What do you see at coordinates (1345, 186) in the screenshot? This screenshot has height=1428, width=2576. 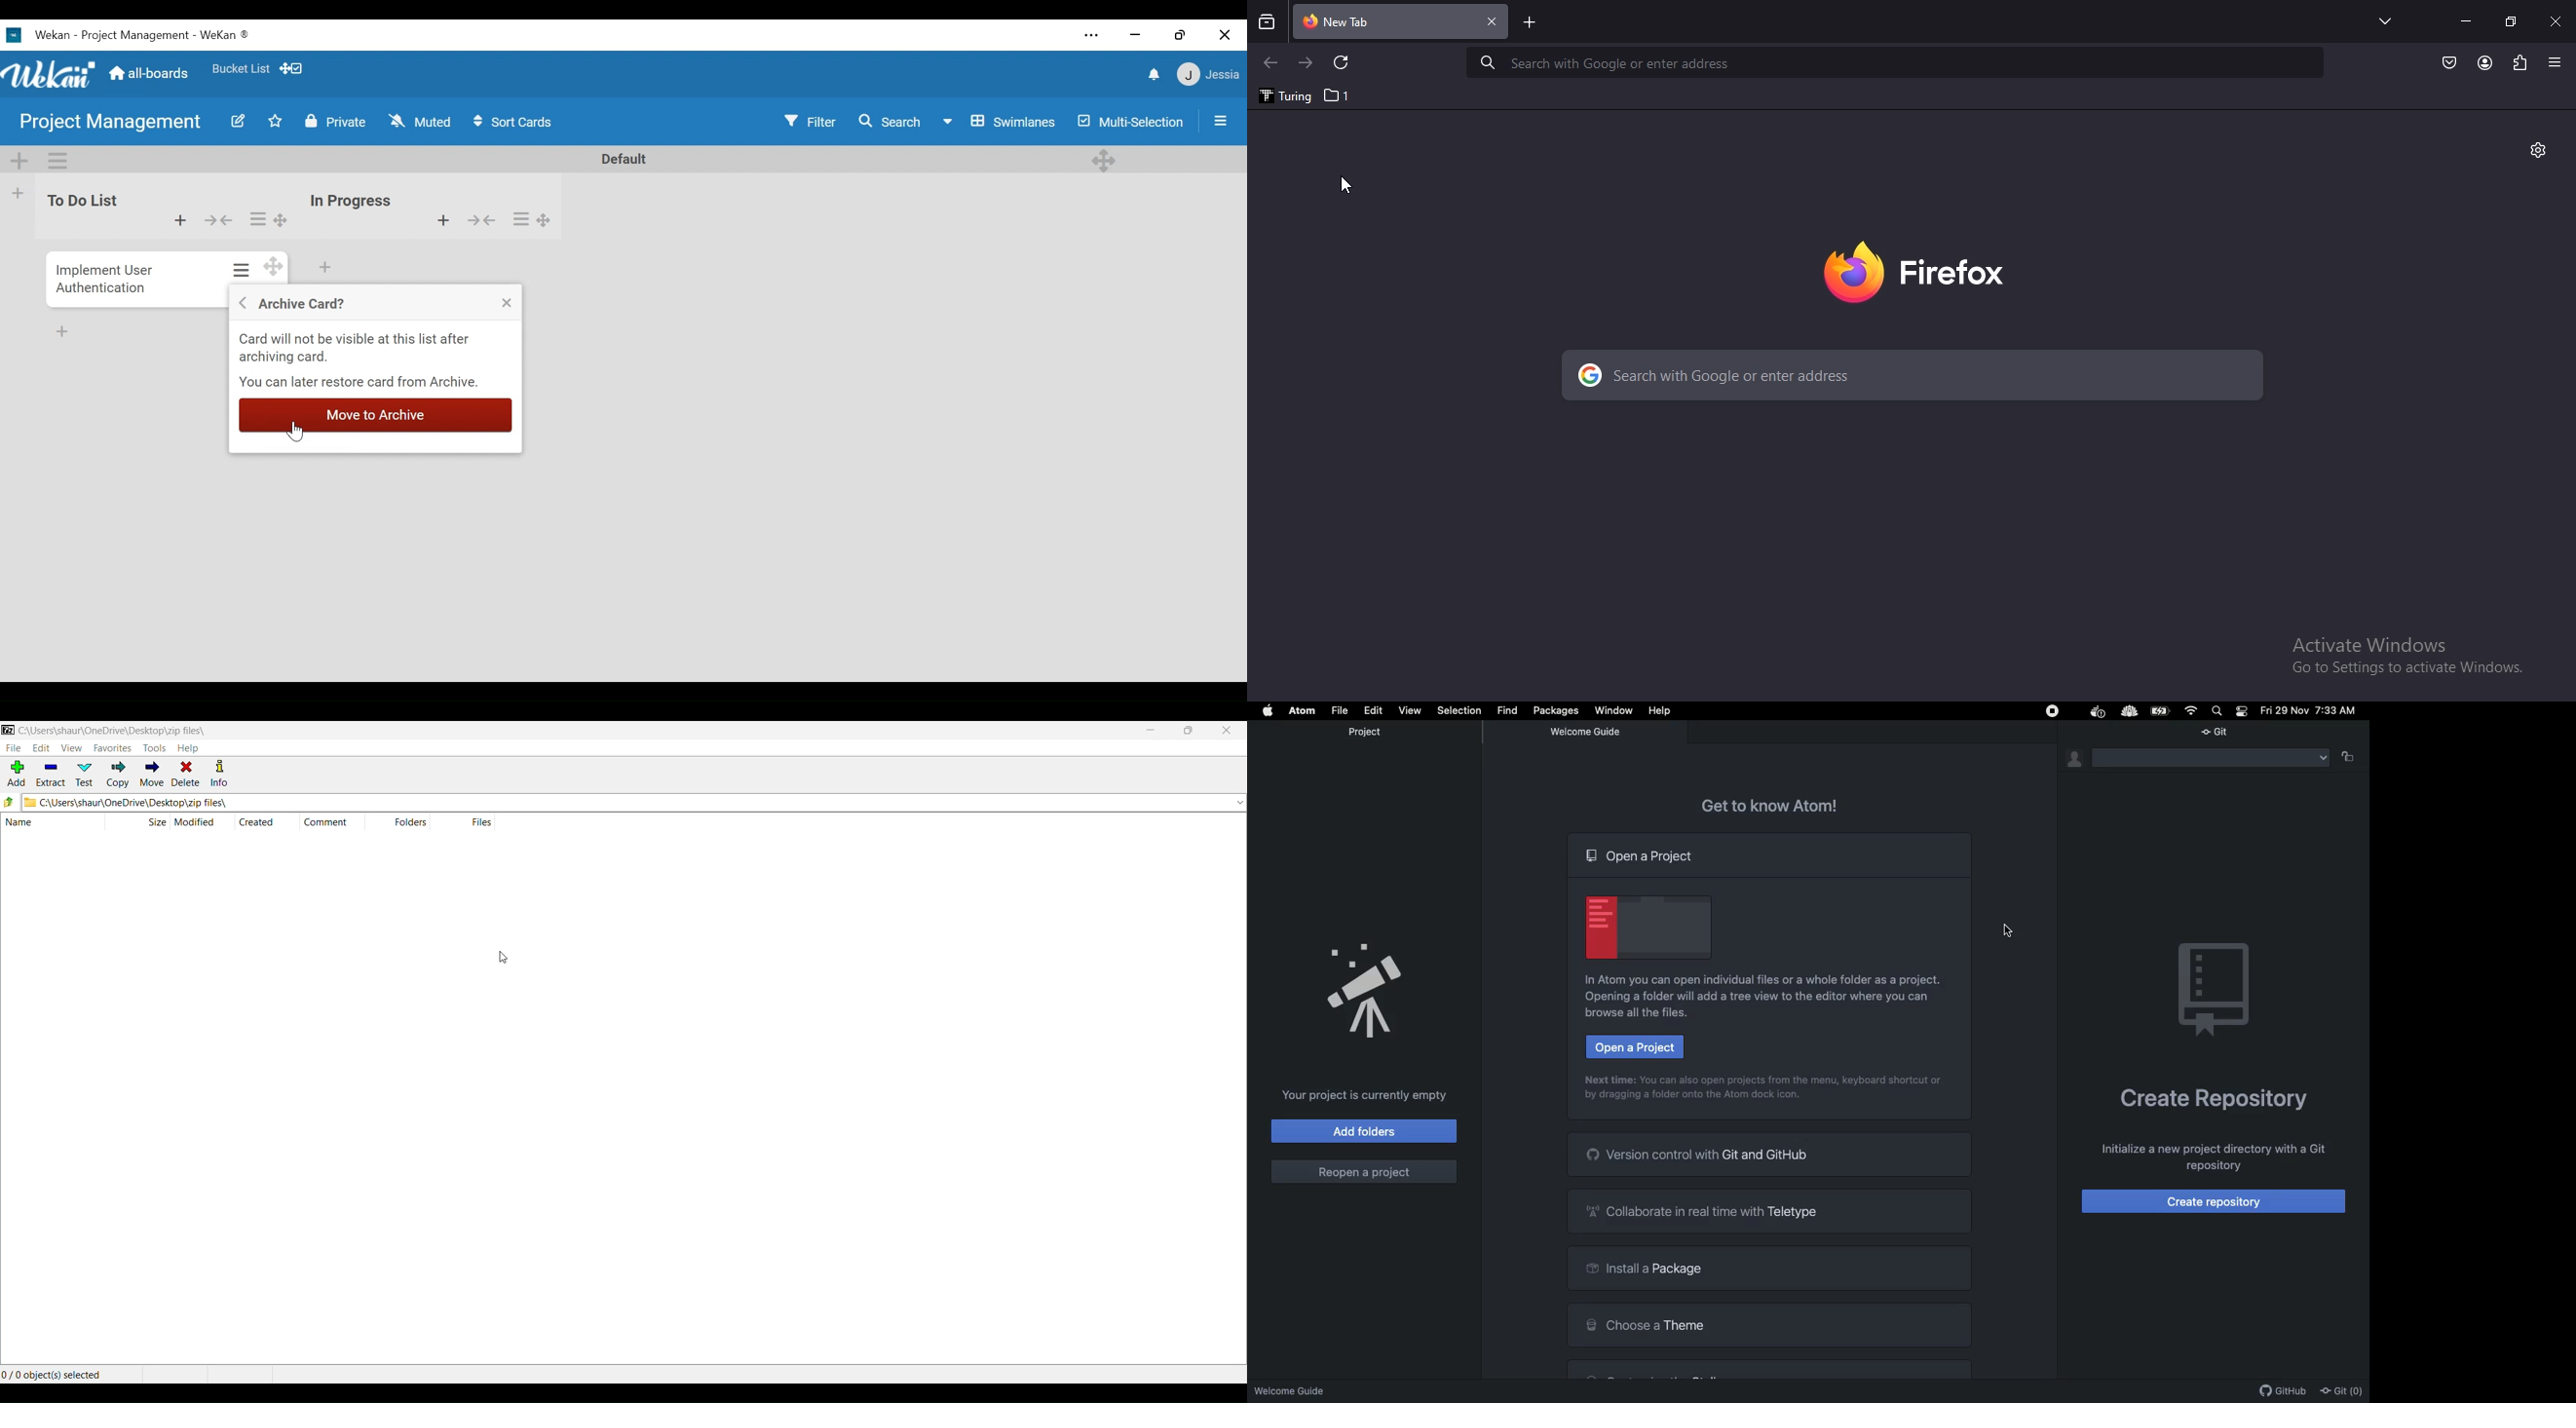 I see `Cursor` at bounding box center [1345, 186].